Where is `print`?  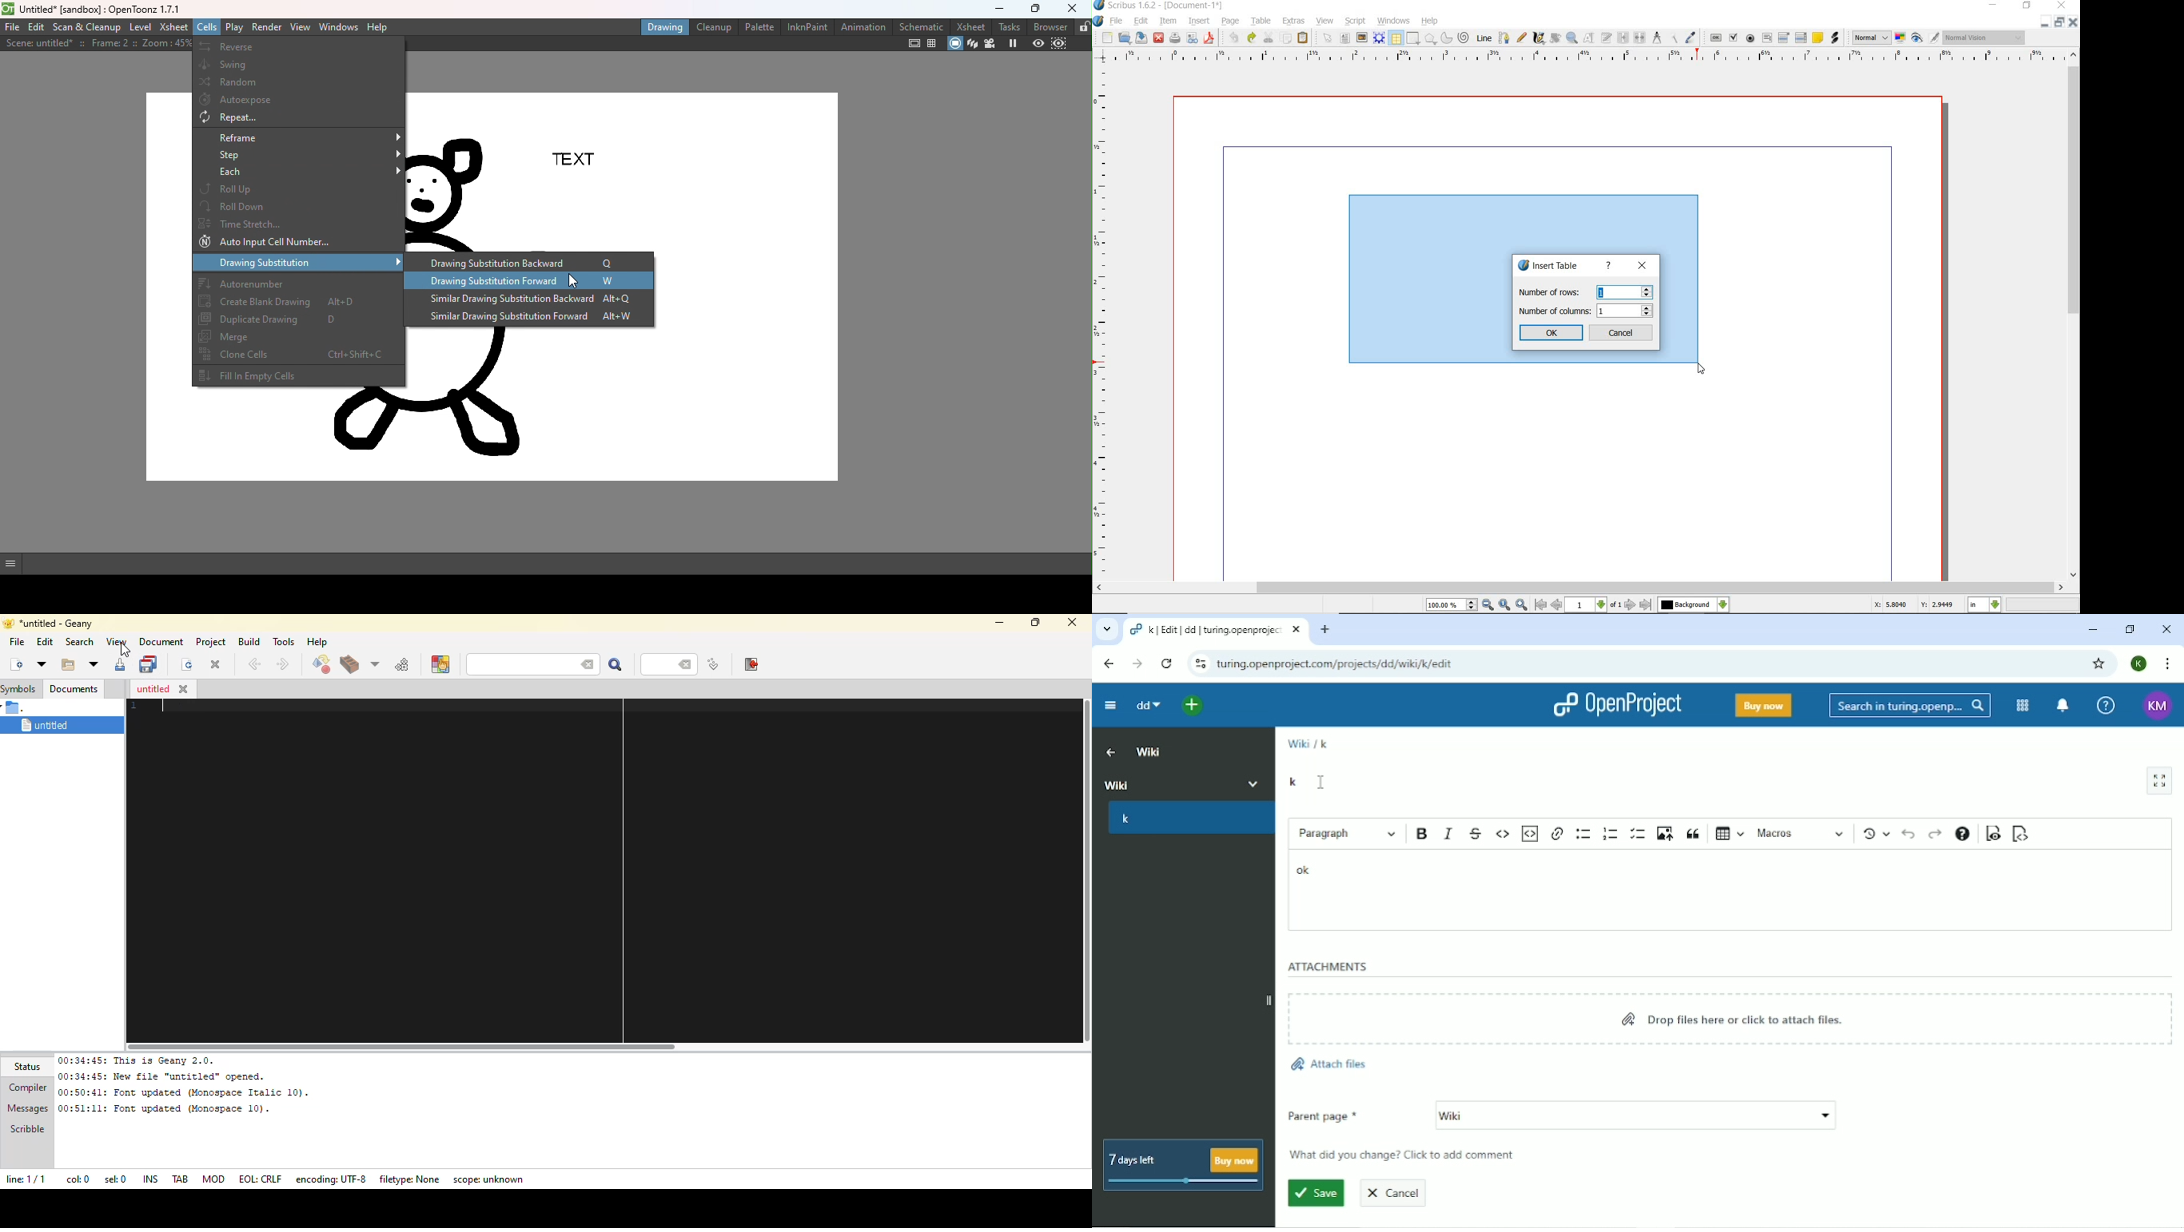 print is located at coordinates (1174, 38).